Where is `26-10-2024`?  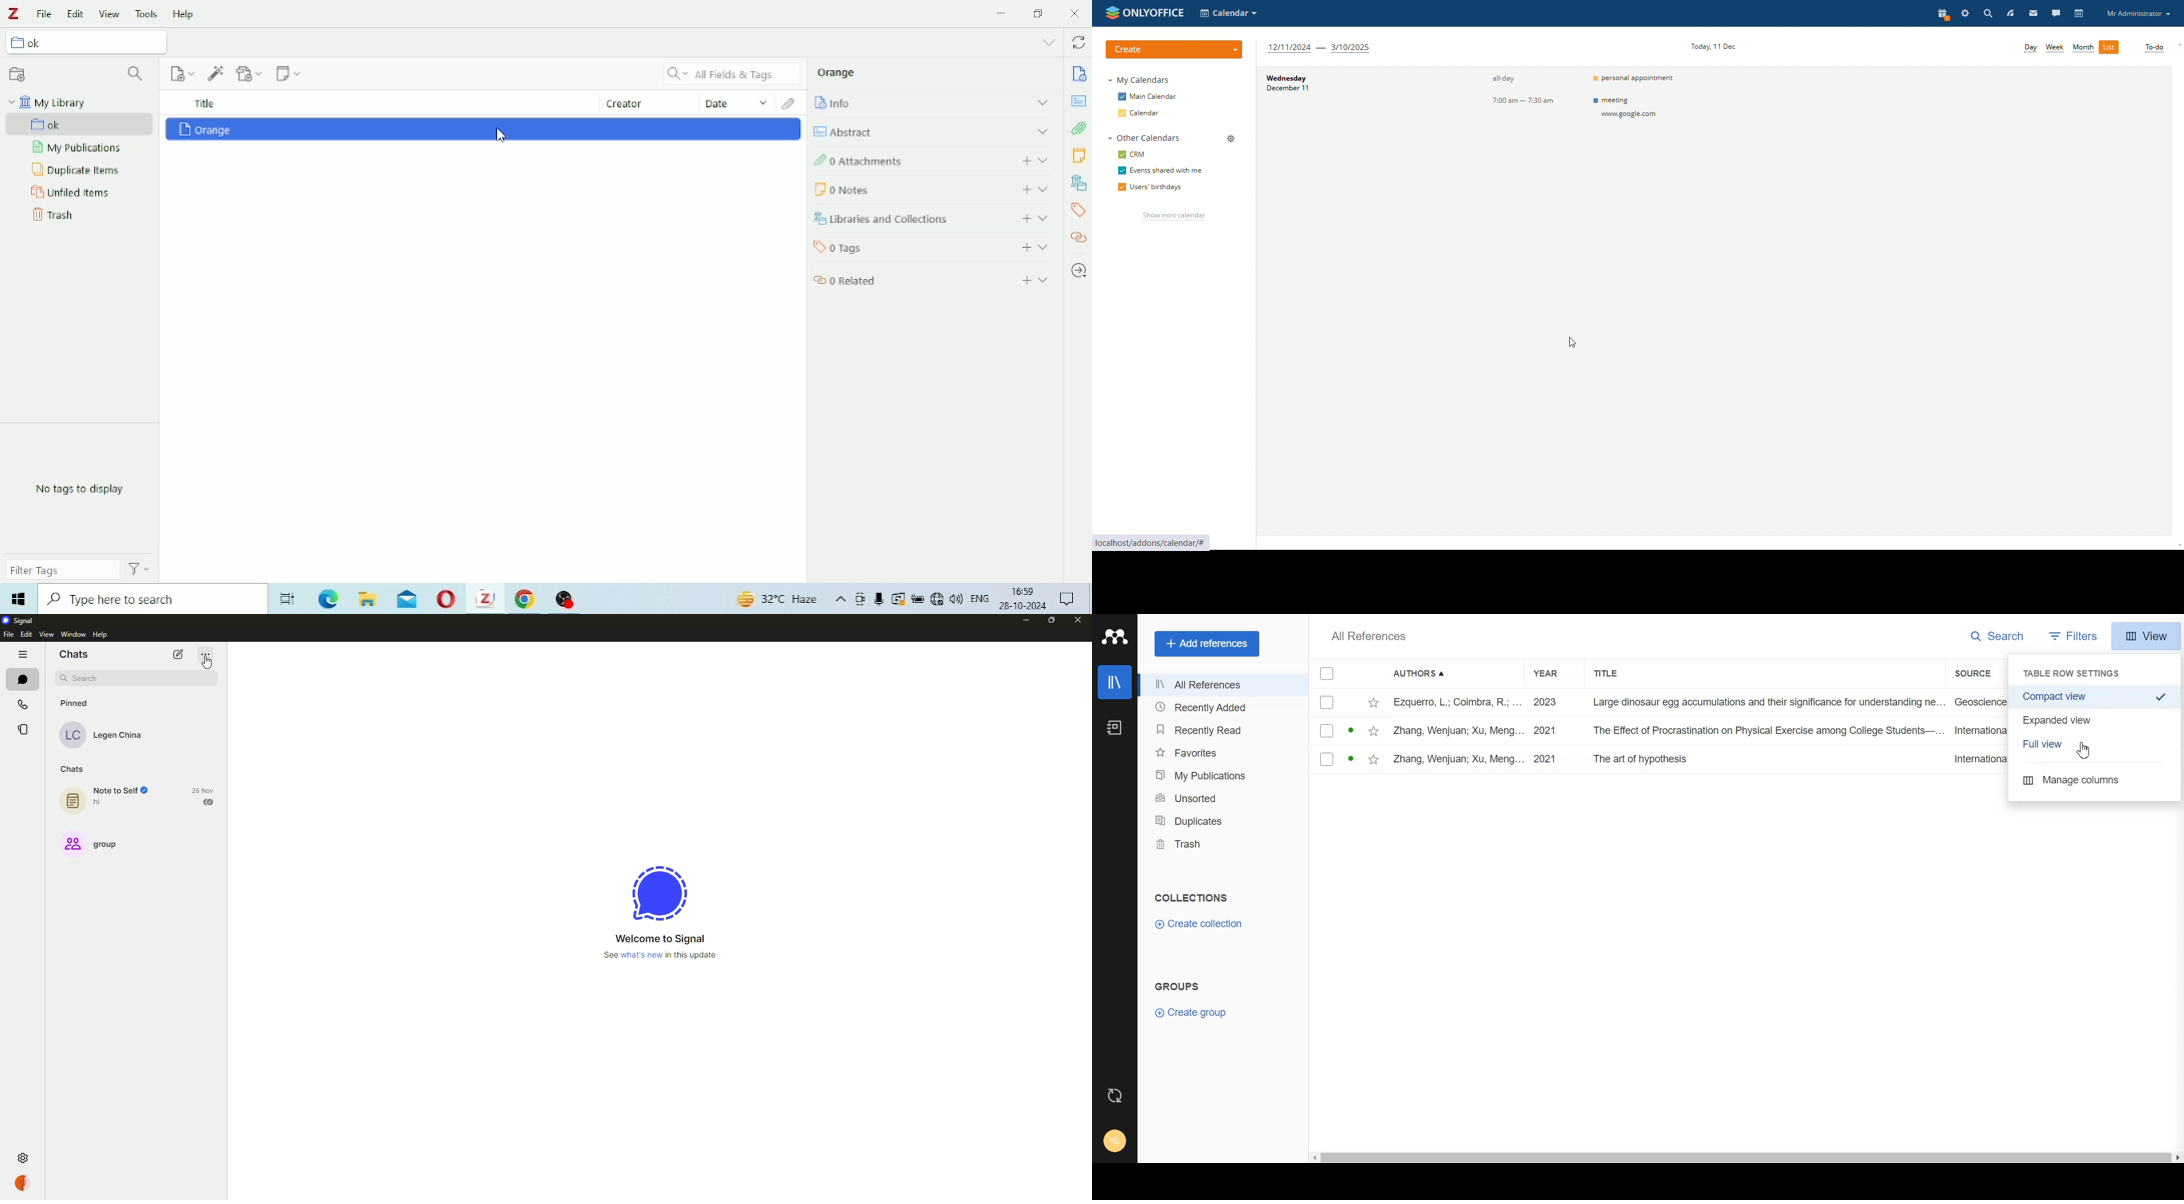
26-10-2024 is located at coordinates (1026, 605).